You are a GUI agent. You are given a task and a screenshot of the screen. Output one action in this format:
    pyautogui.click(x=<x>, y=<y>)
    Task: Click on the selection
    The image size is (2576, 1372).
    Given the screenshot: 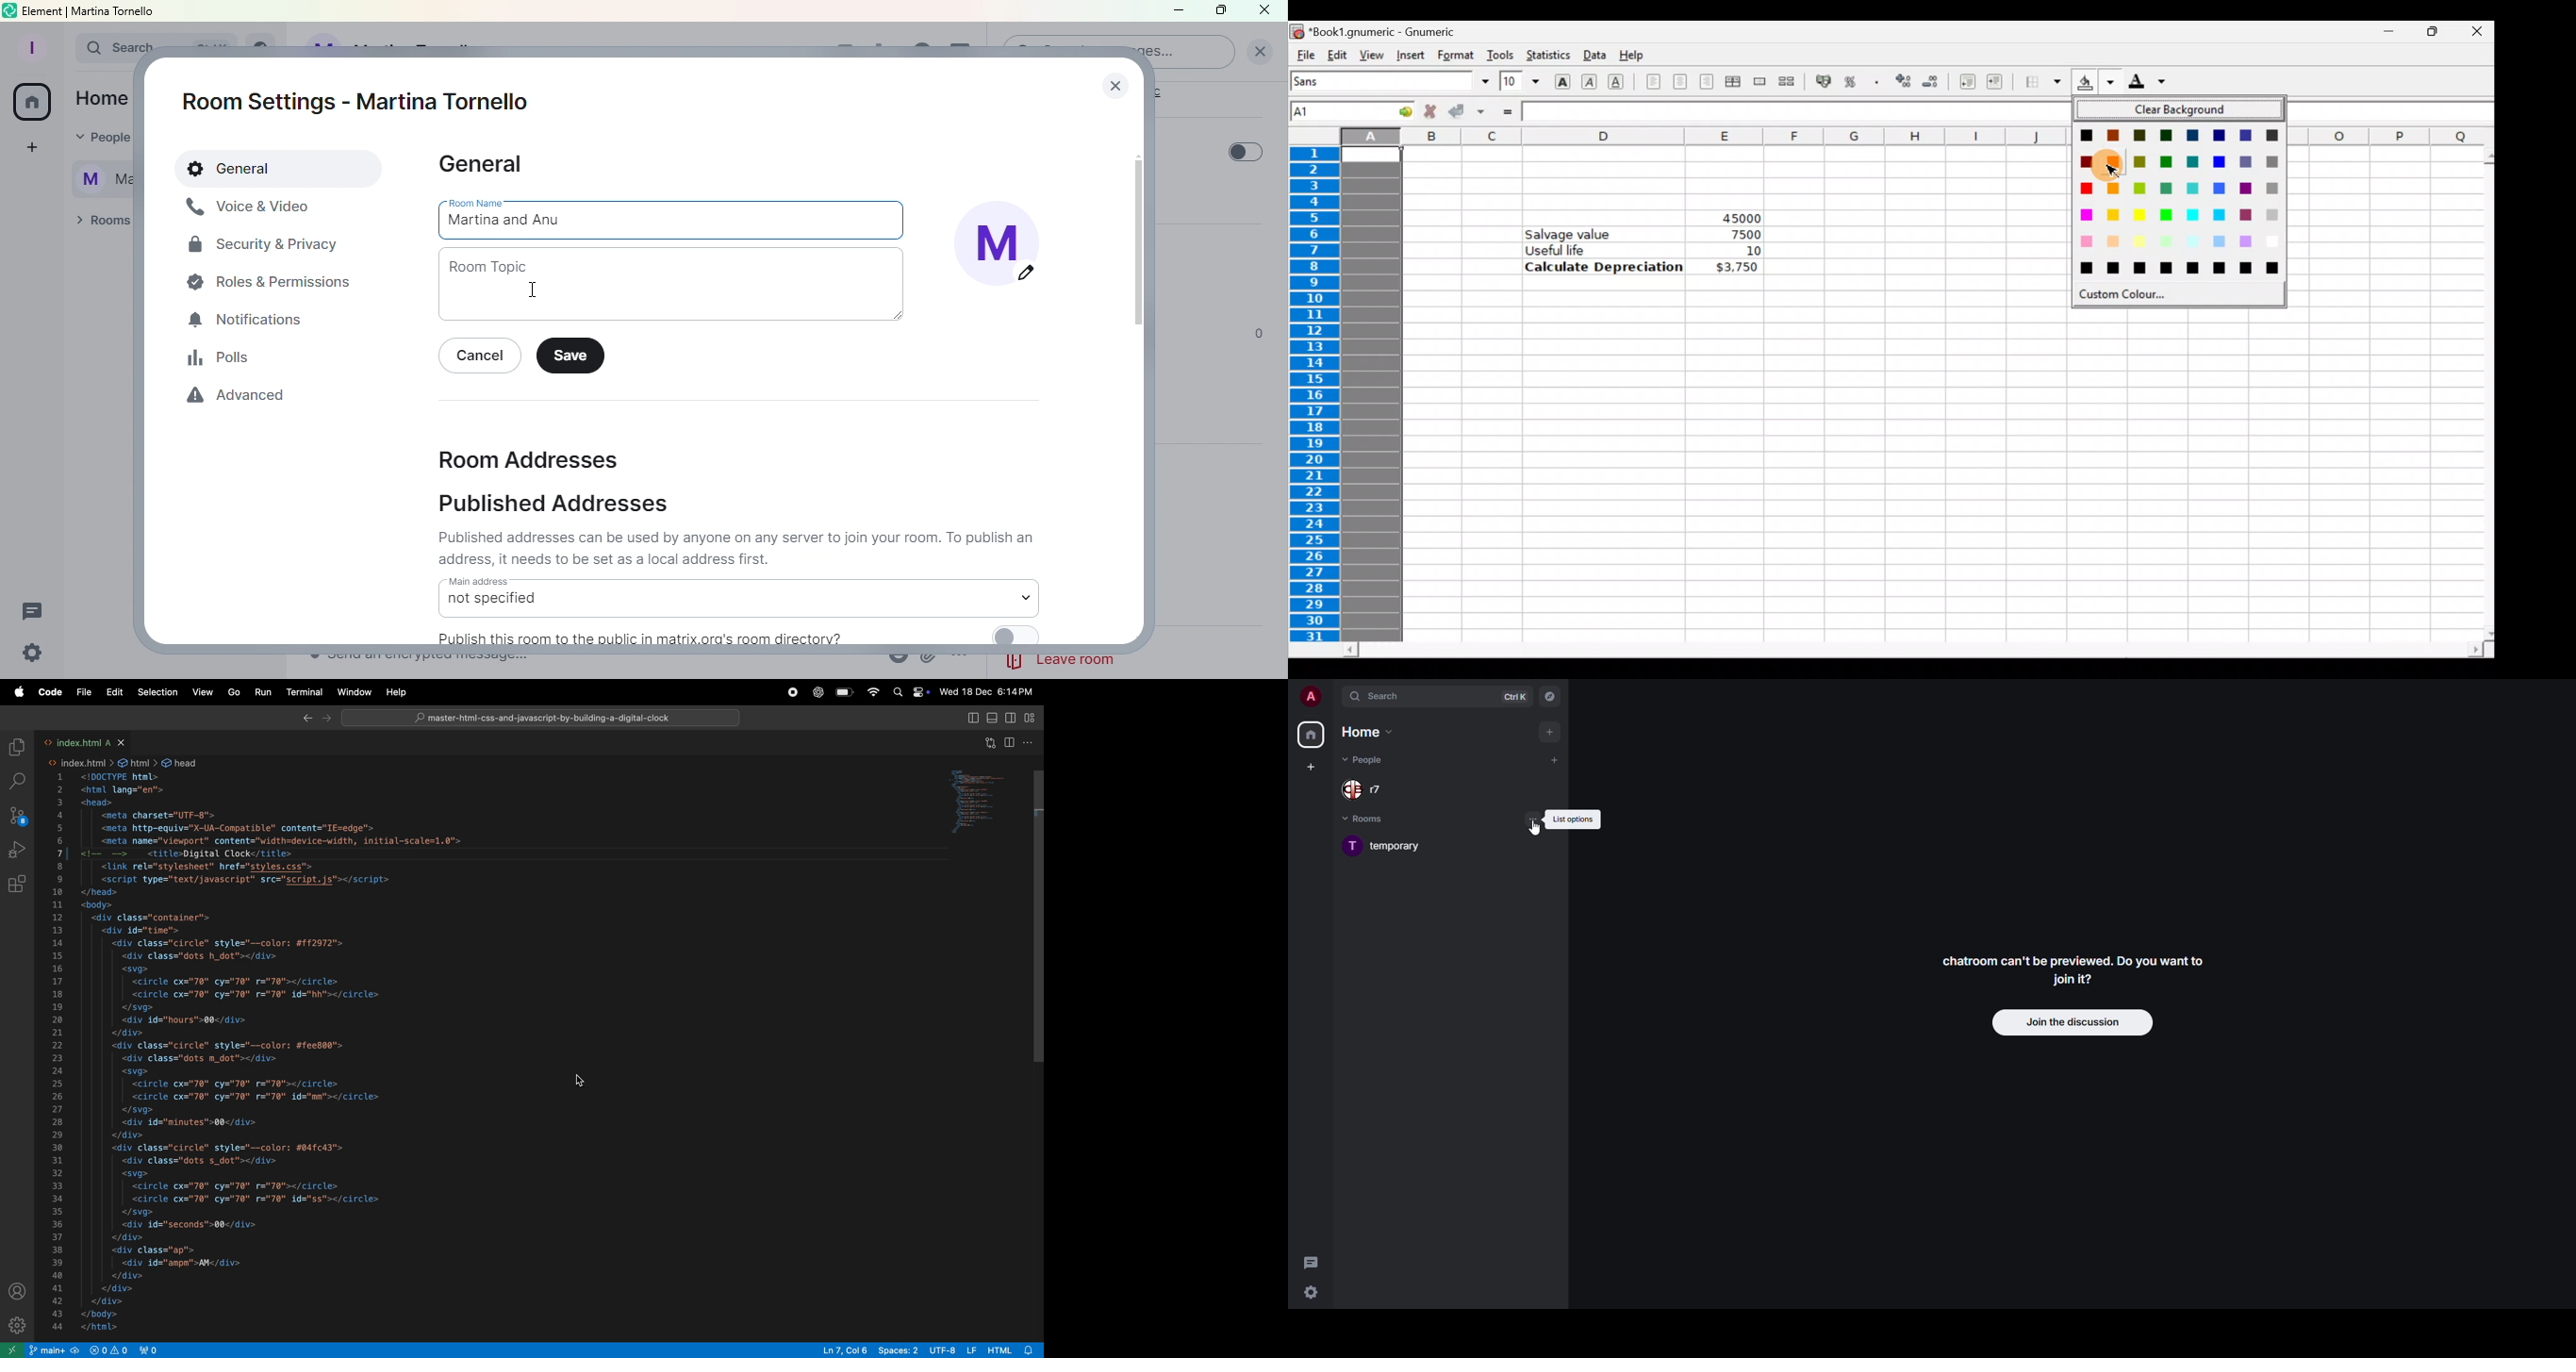 What is the action you would take?
    pyautogui.click(x=155, y=692)
    